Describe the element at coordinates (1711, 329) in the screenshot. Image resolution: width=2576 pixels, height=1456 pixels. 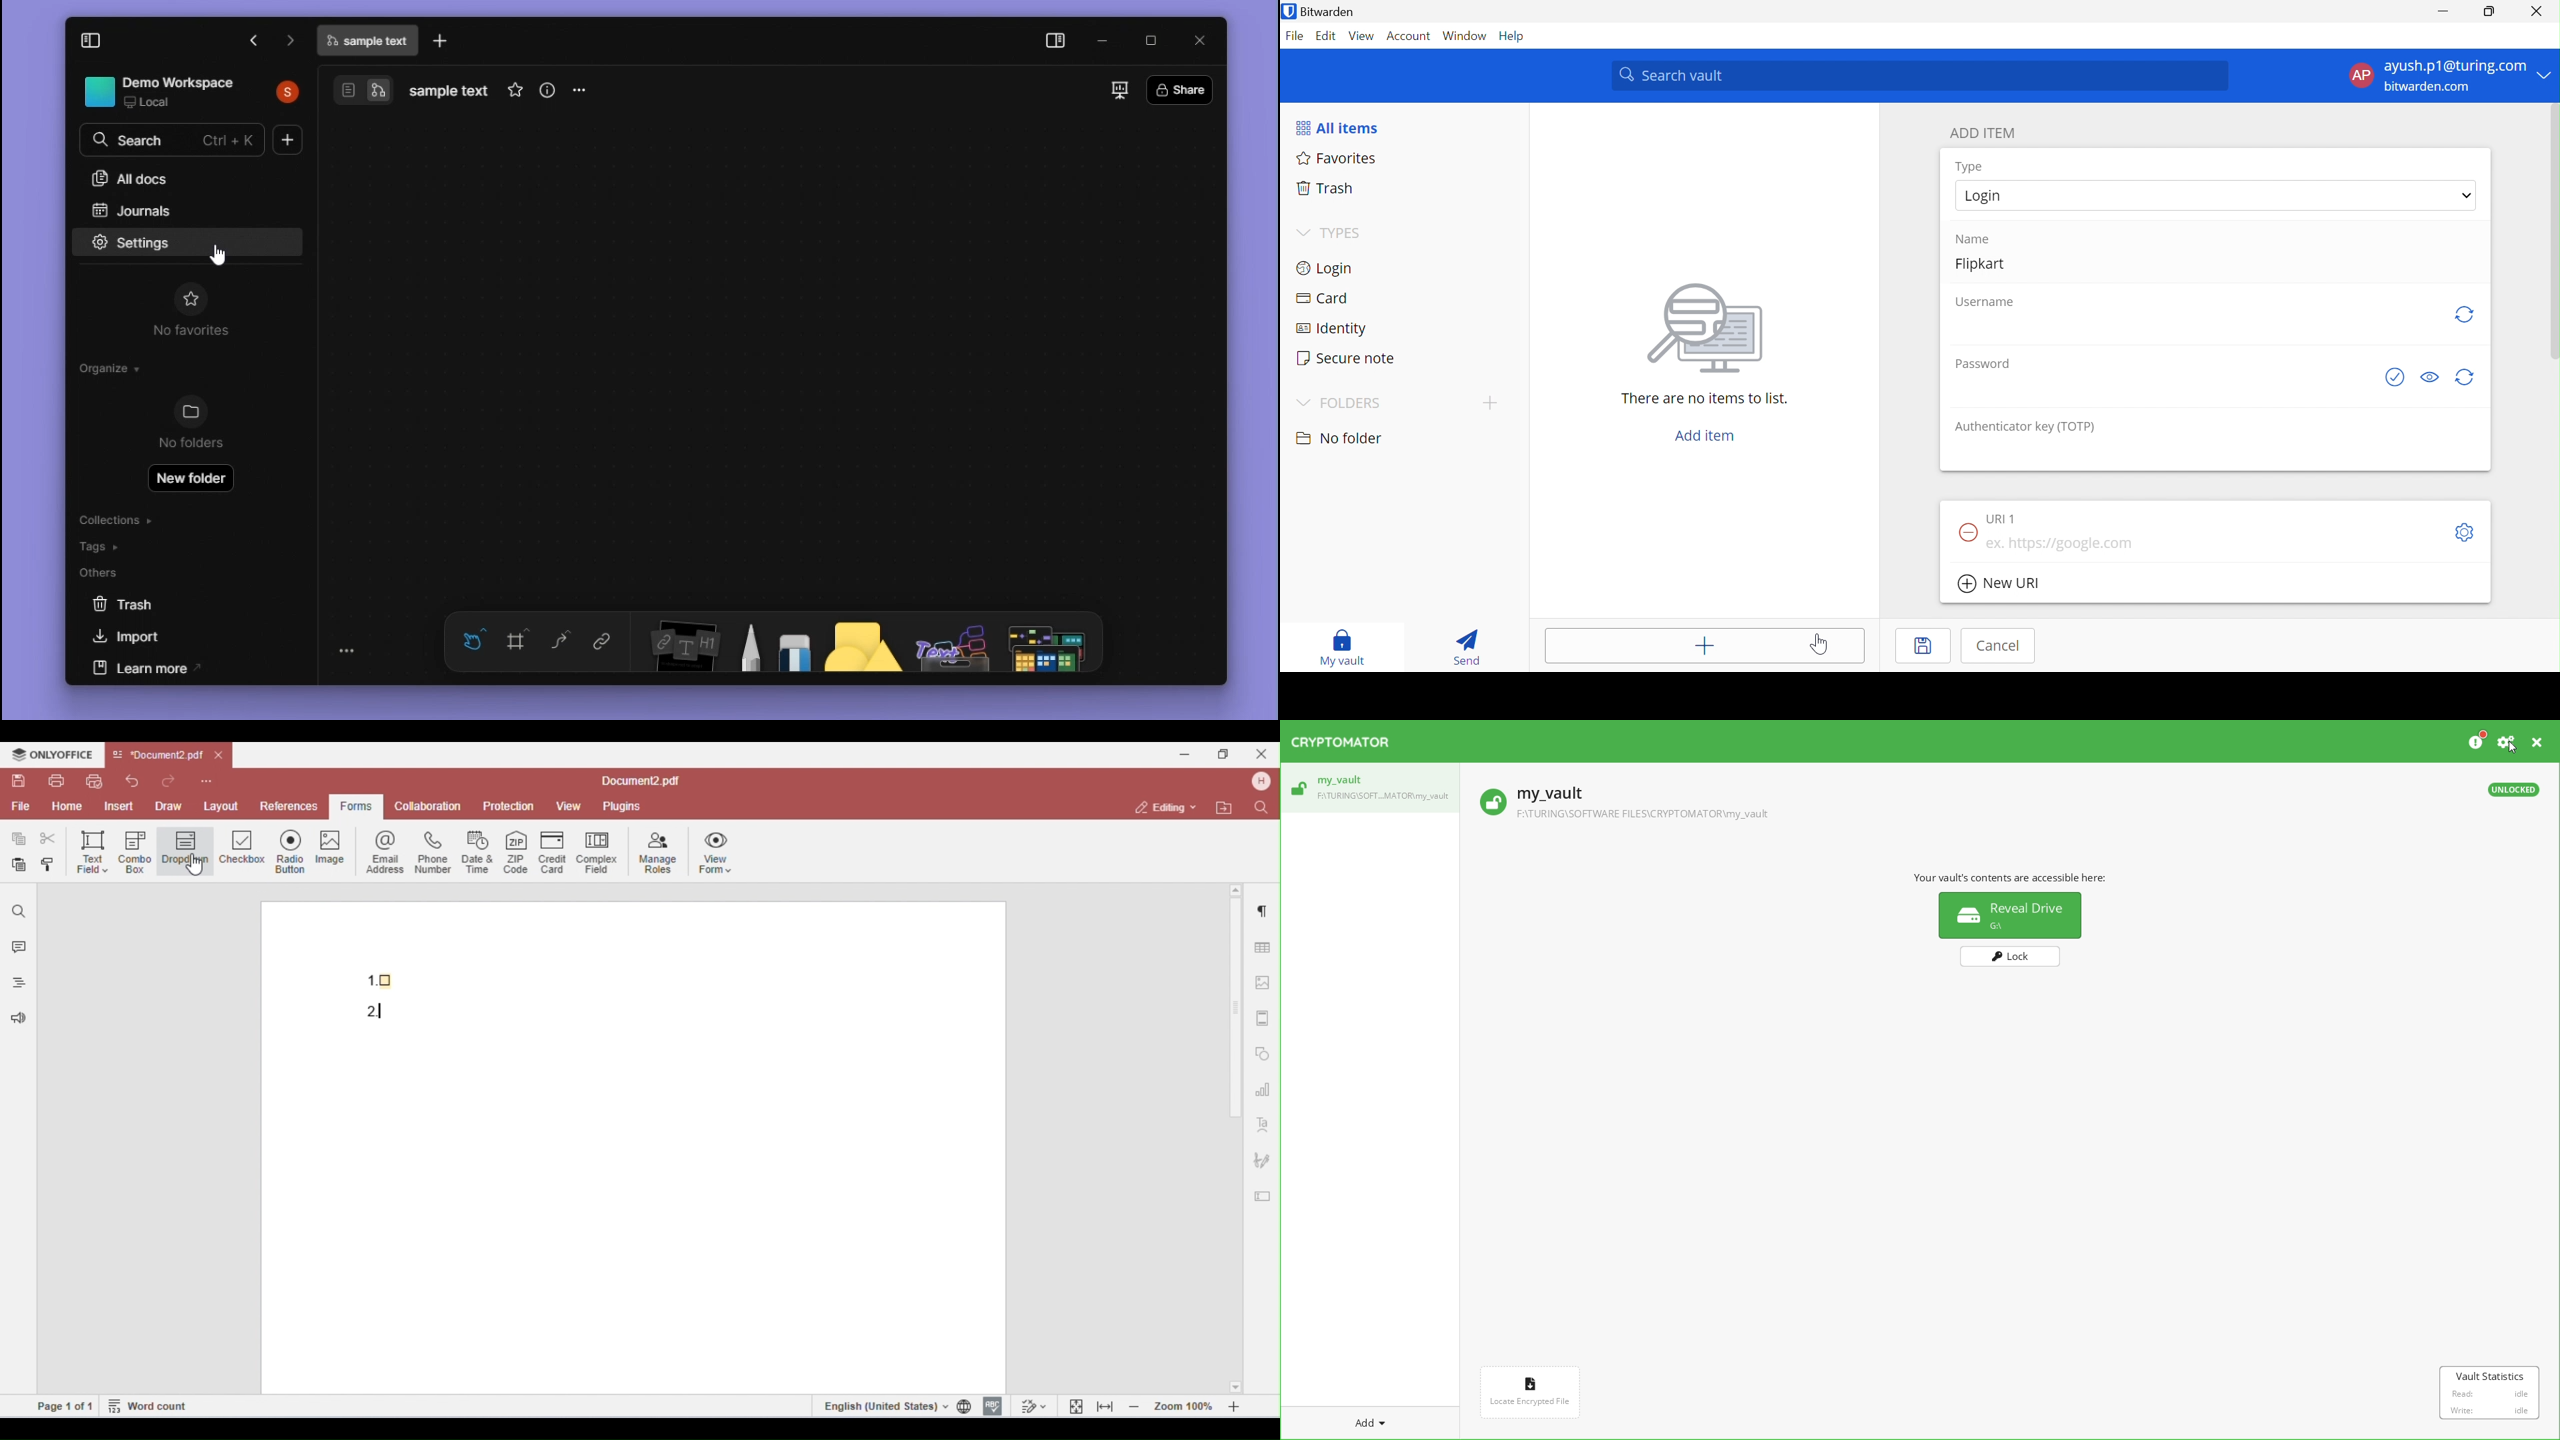
I see `image` at that location.